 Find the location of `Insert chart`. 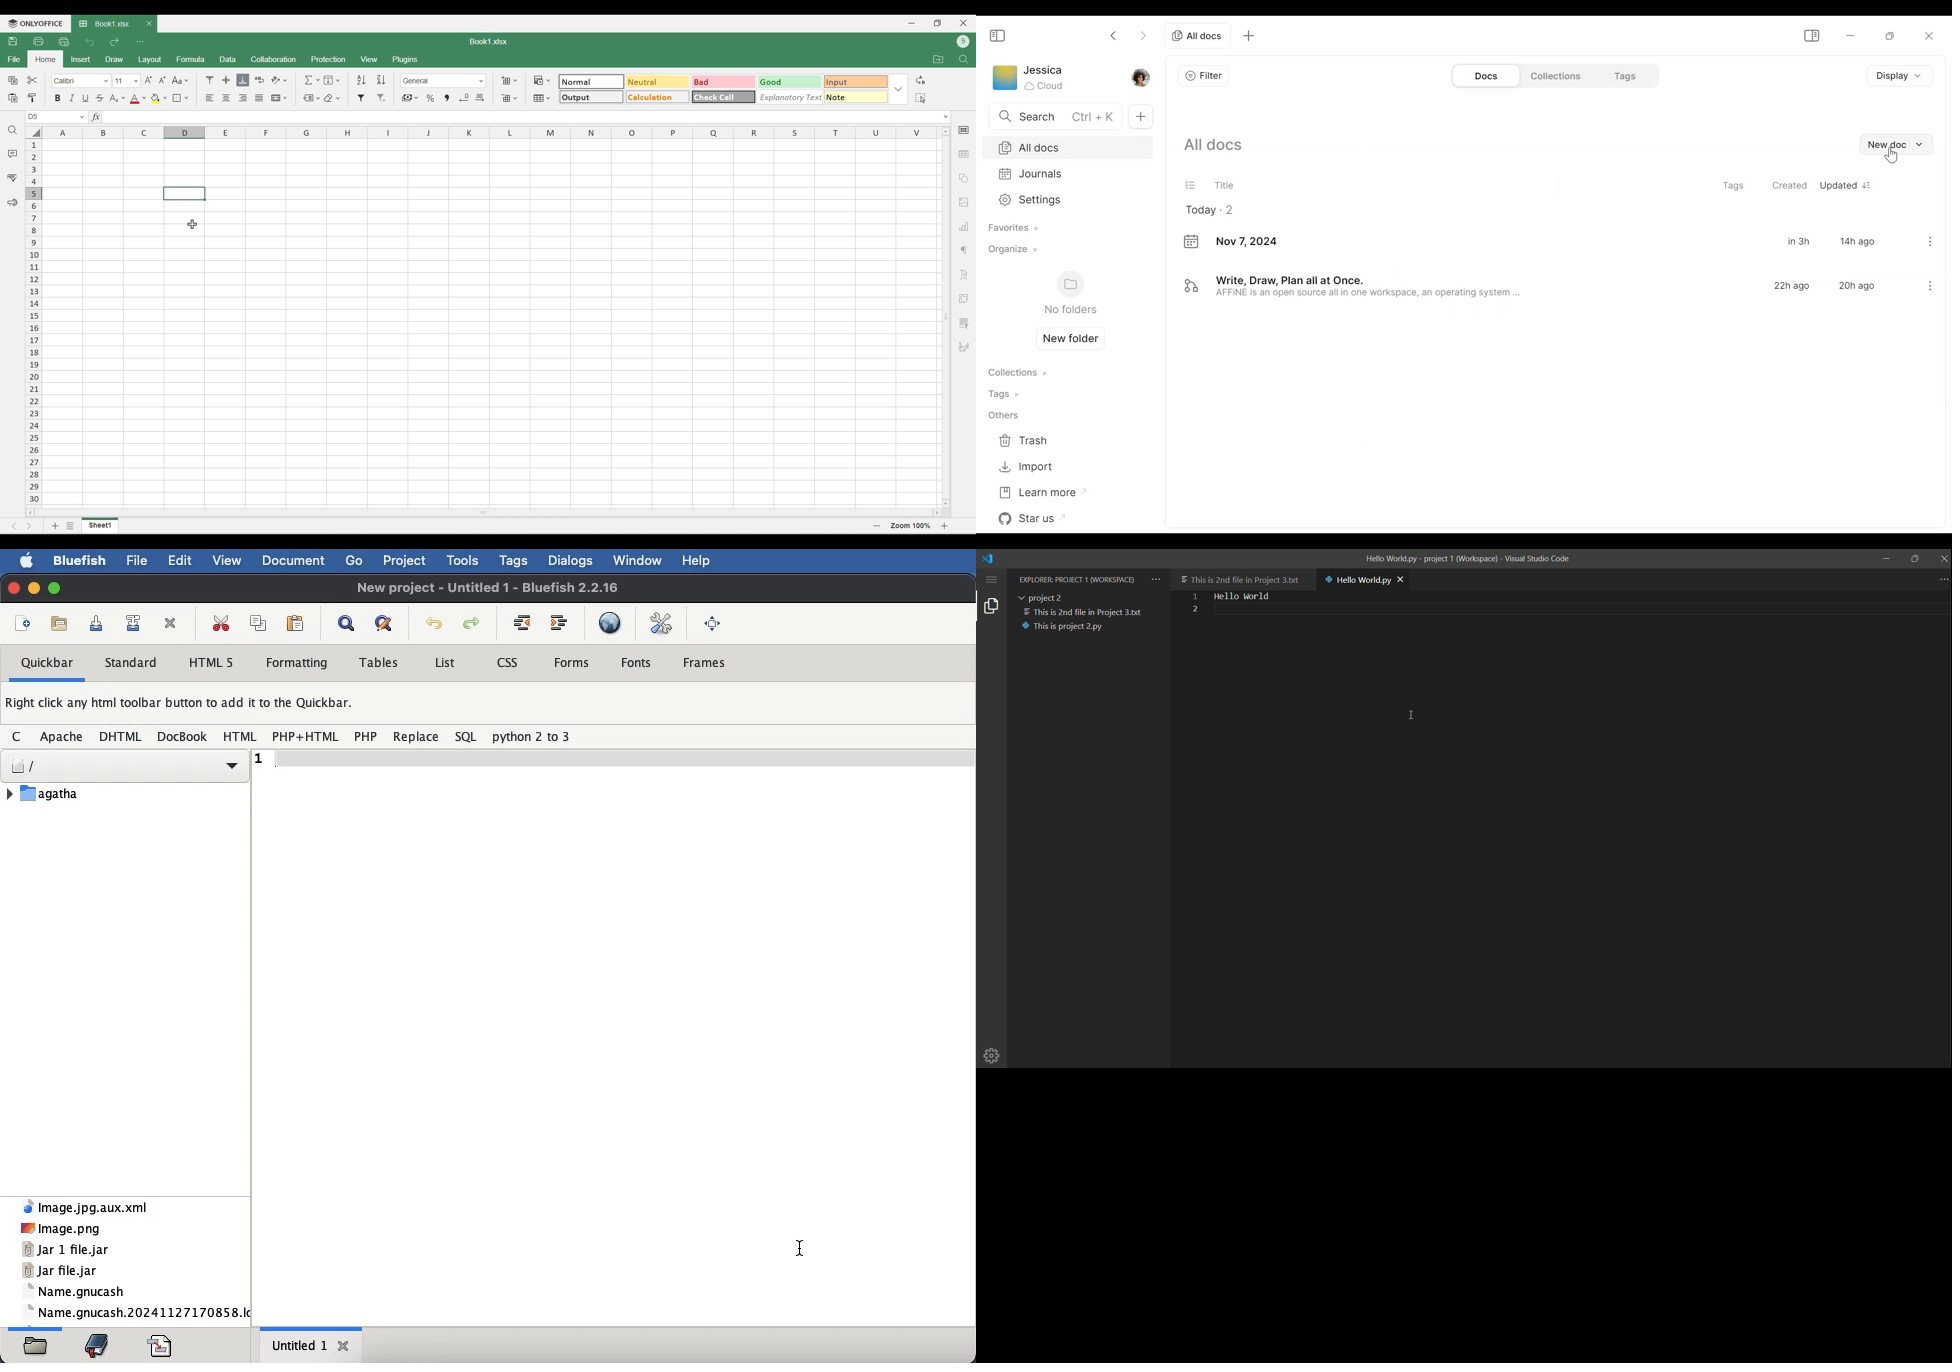

Insert chart is located at coordinates (964, 226).